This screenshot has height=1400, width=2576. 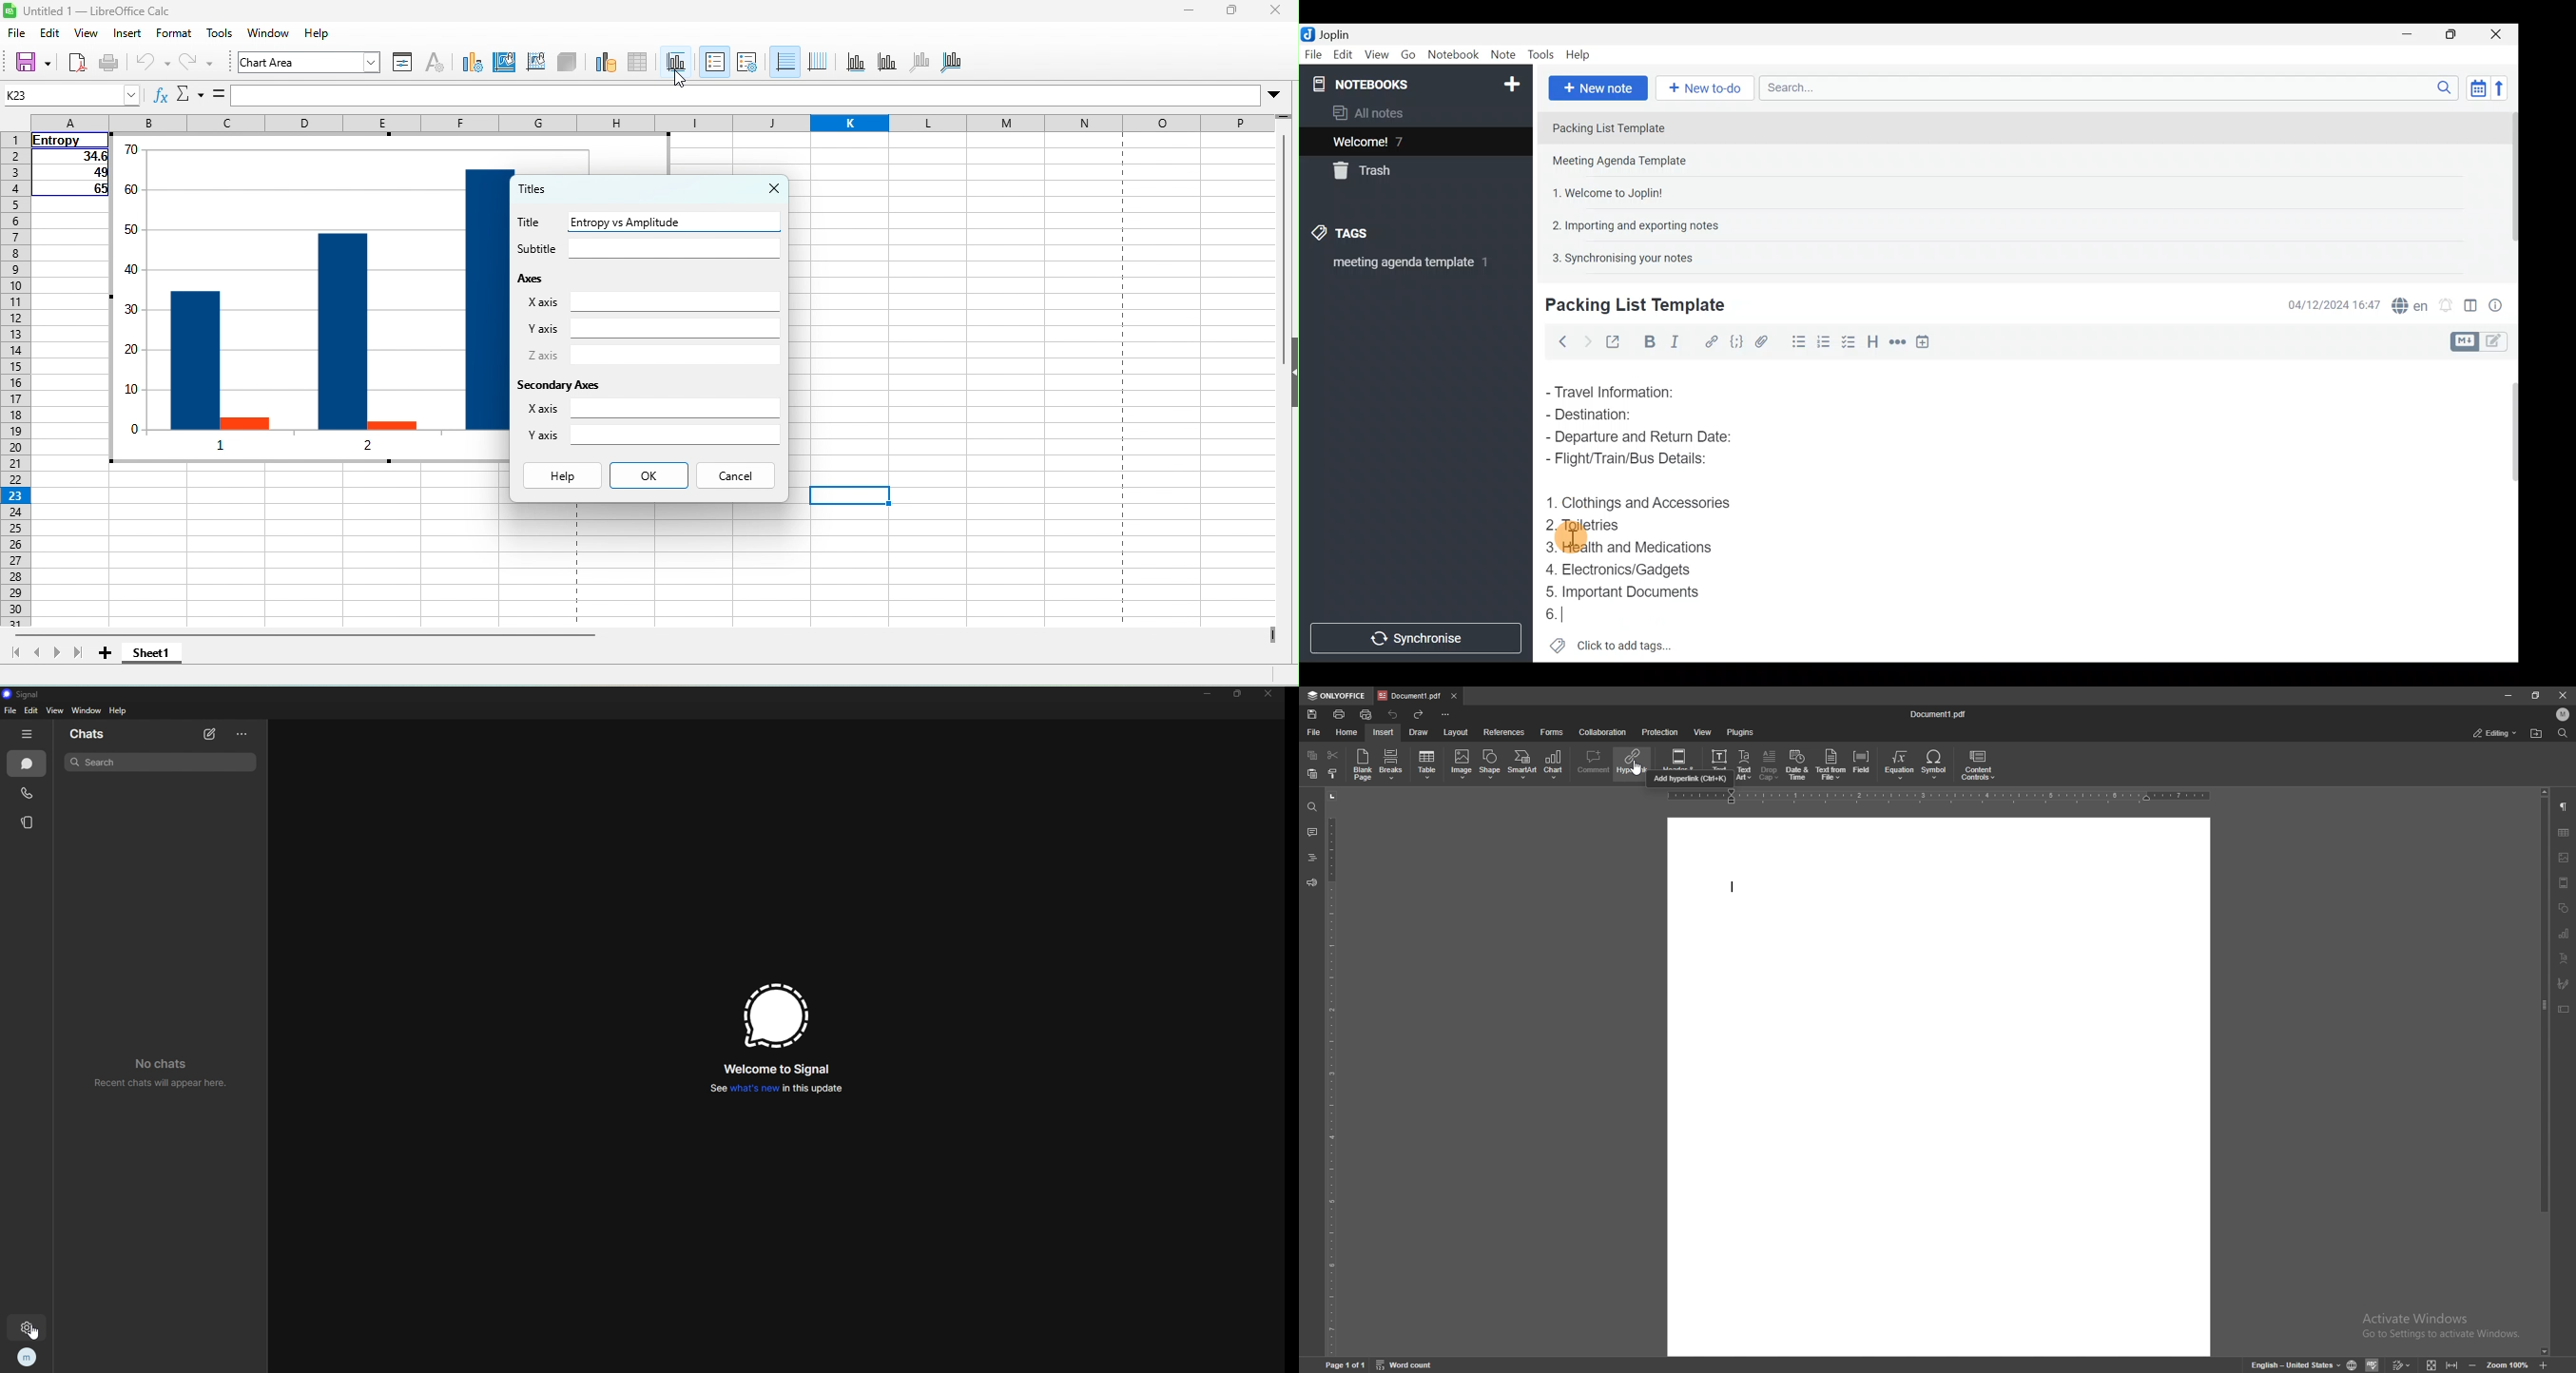 I want to click on chats, so click(x=91, y=735).